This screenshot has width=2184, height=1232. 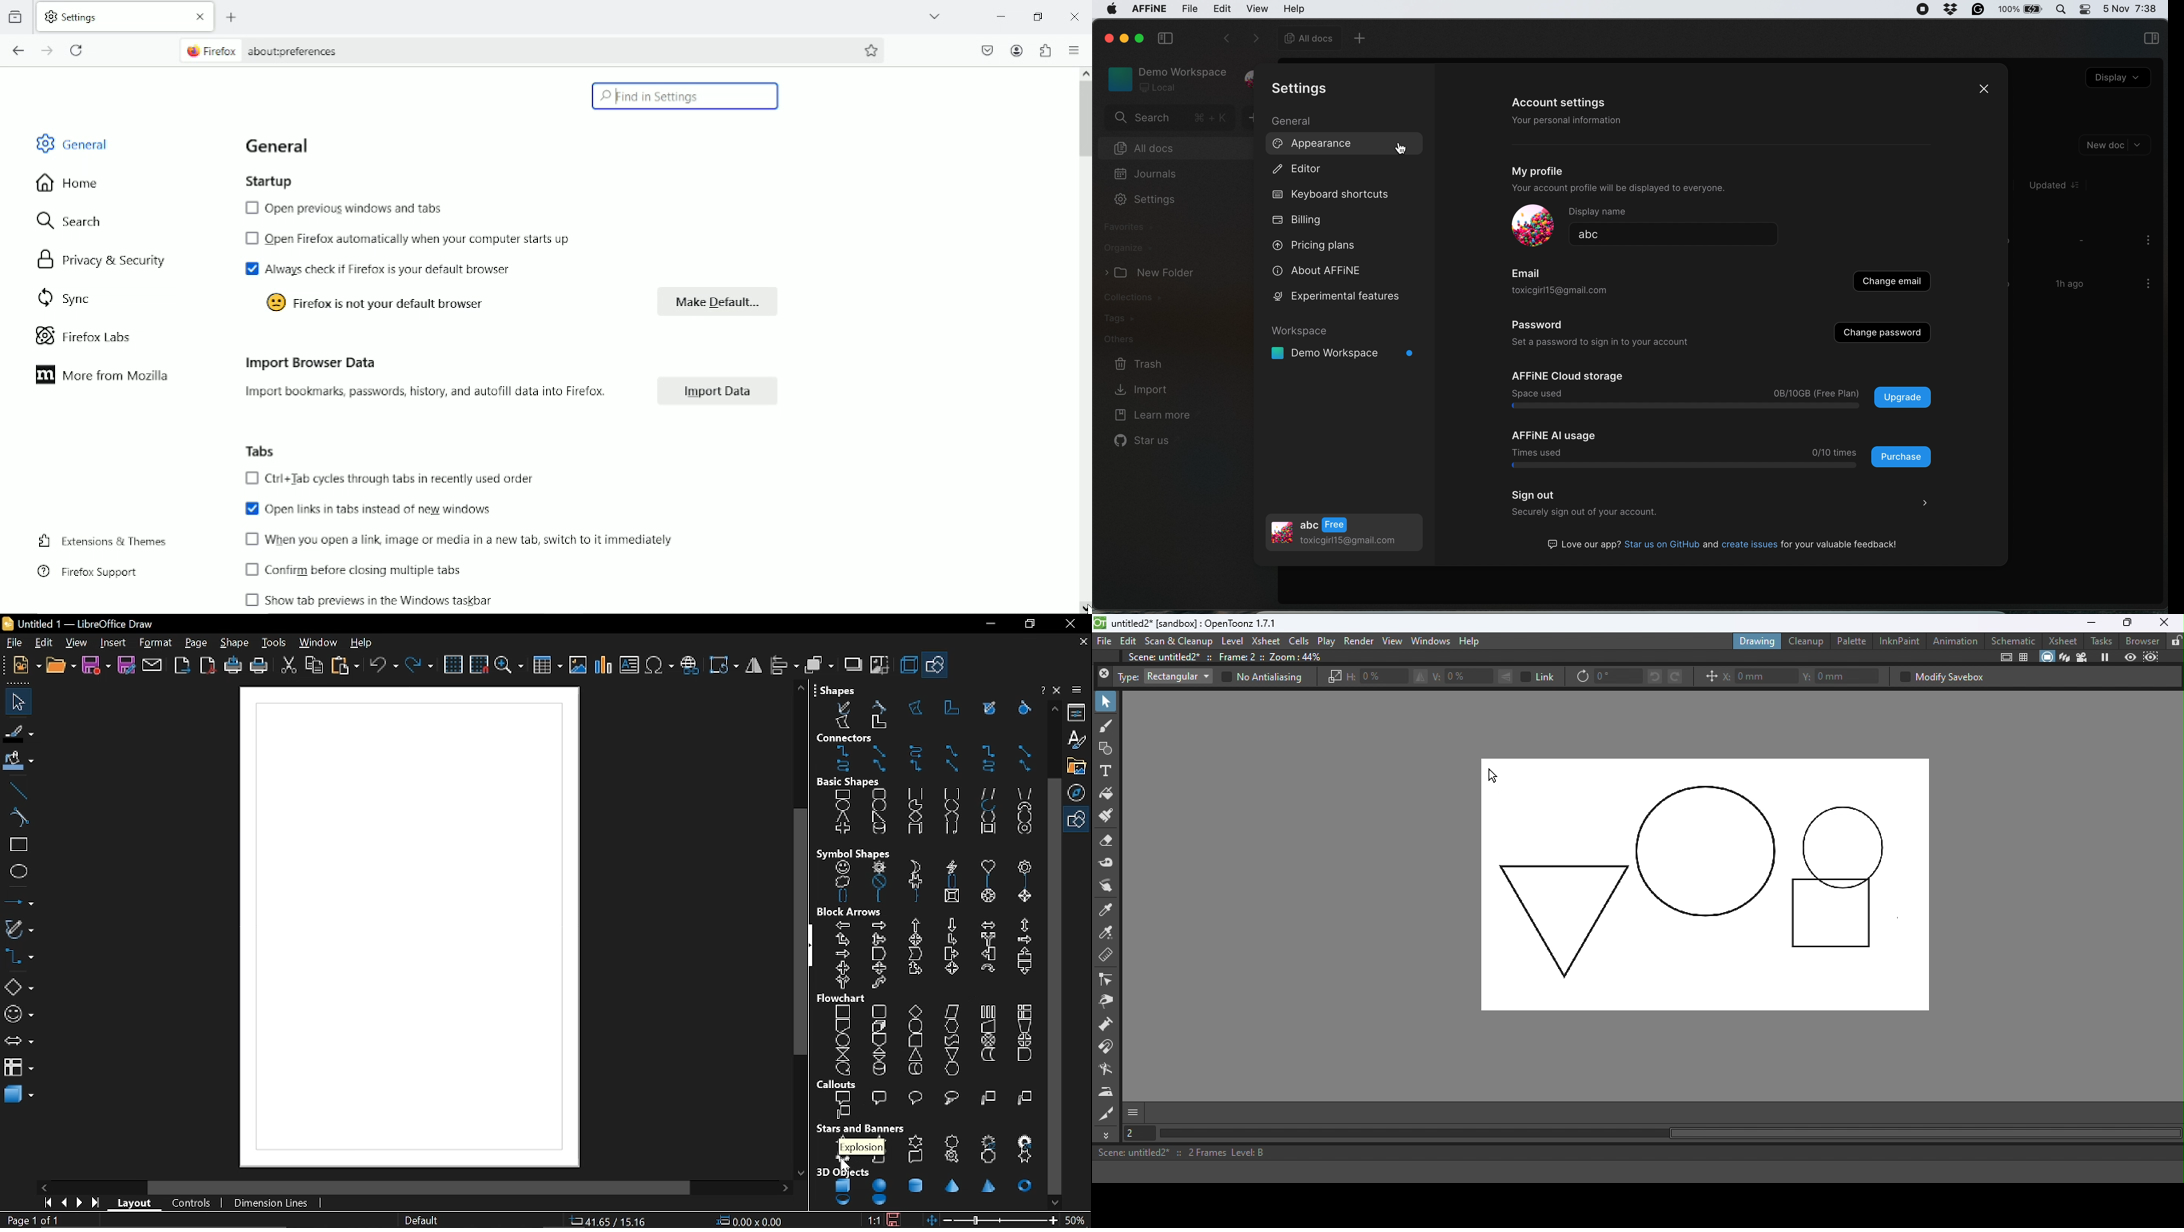 What do you see at coordinates (97, 261) in the screenshot?
I see `privacy & security` at bounding box center [97, 261].